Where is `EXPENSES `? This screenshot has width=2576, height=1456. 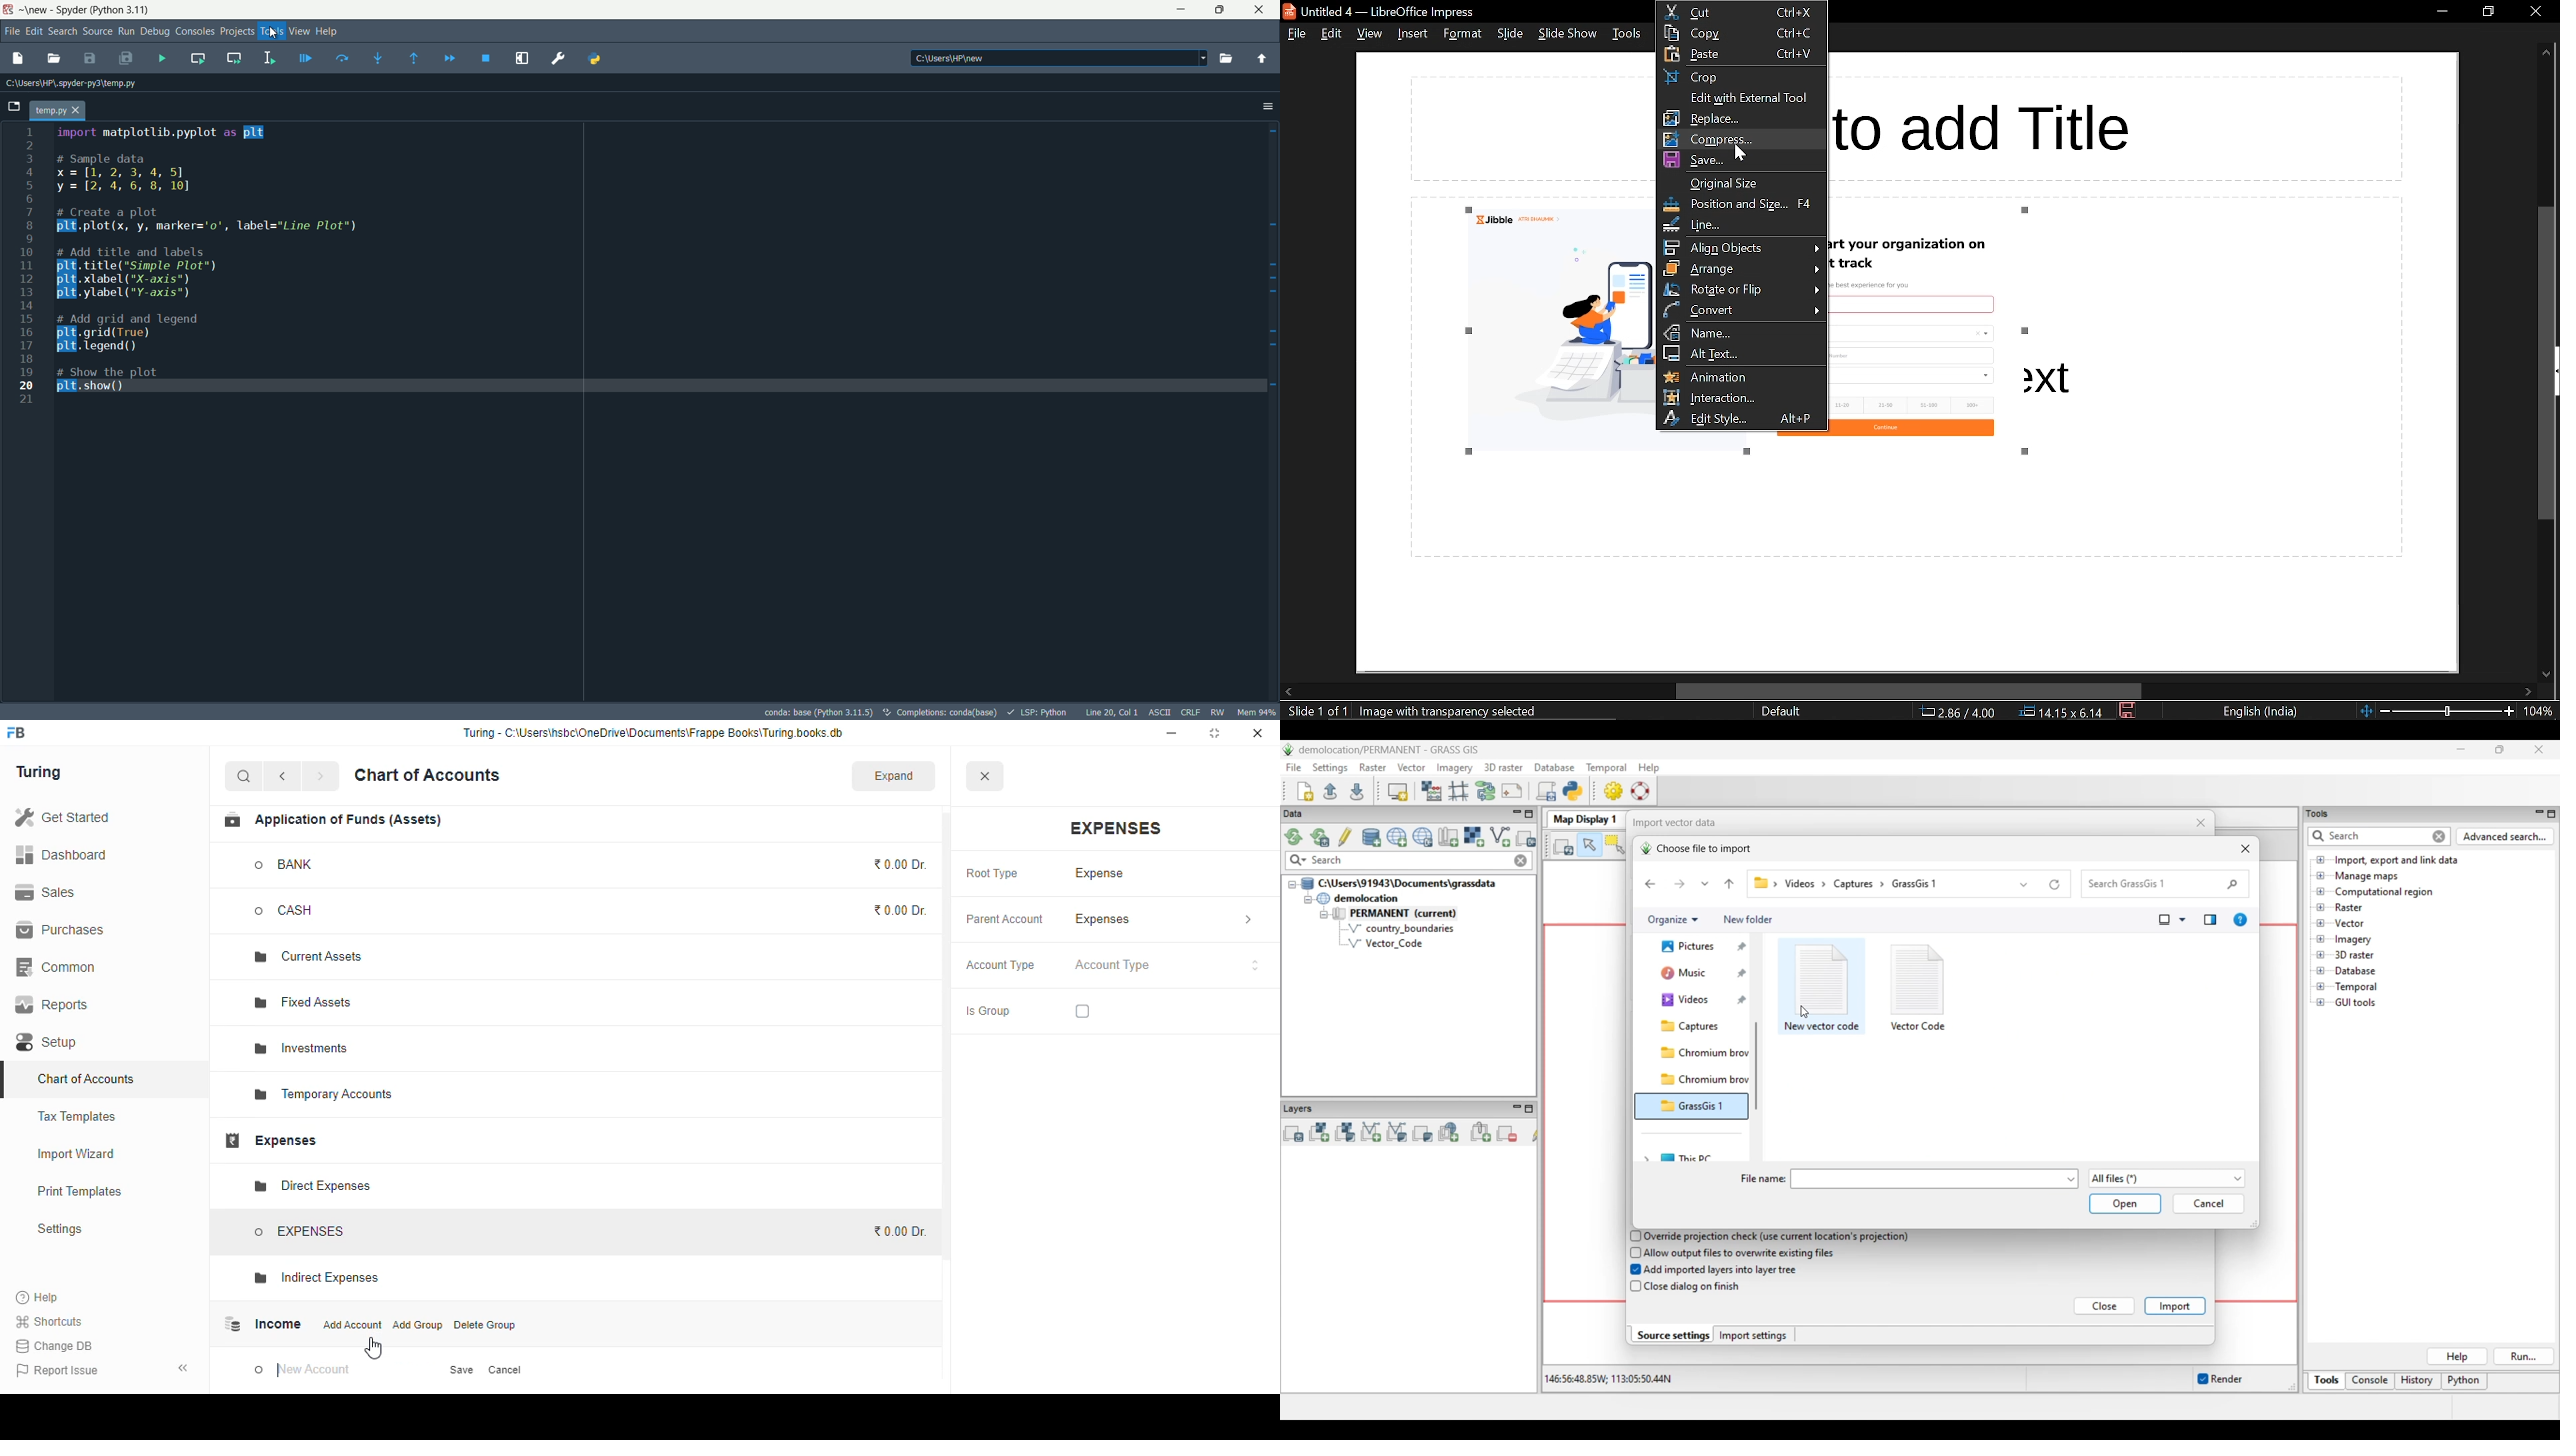 EXPENSES  is located at coordinates (300, 1233).